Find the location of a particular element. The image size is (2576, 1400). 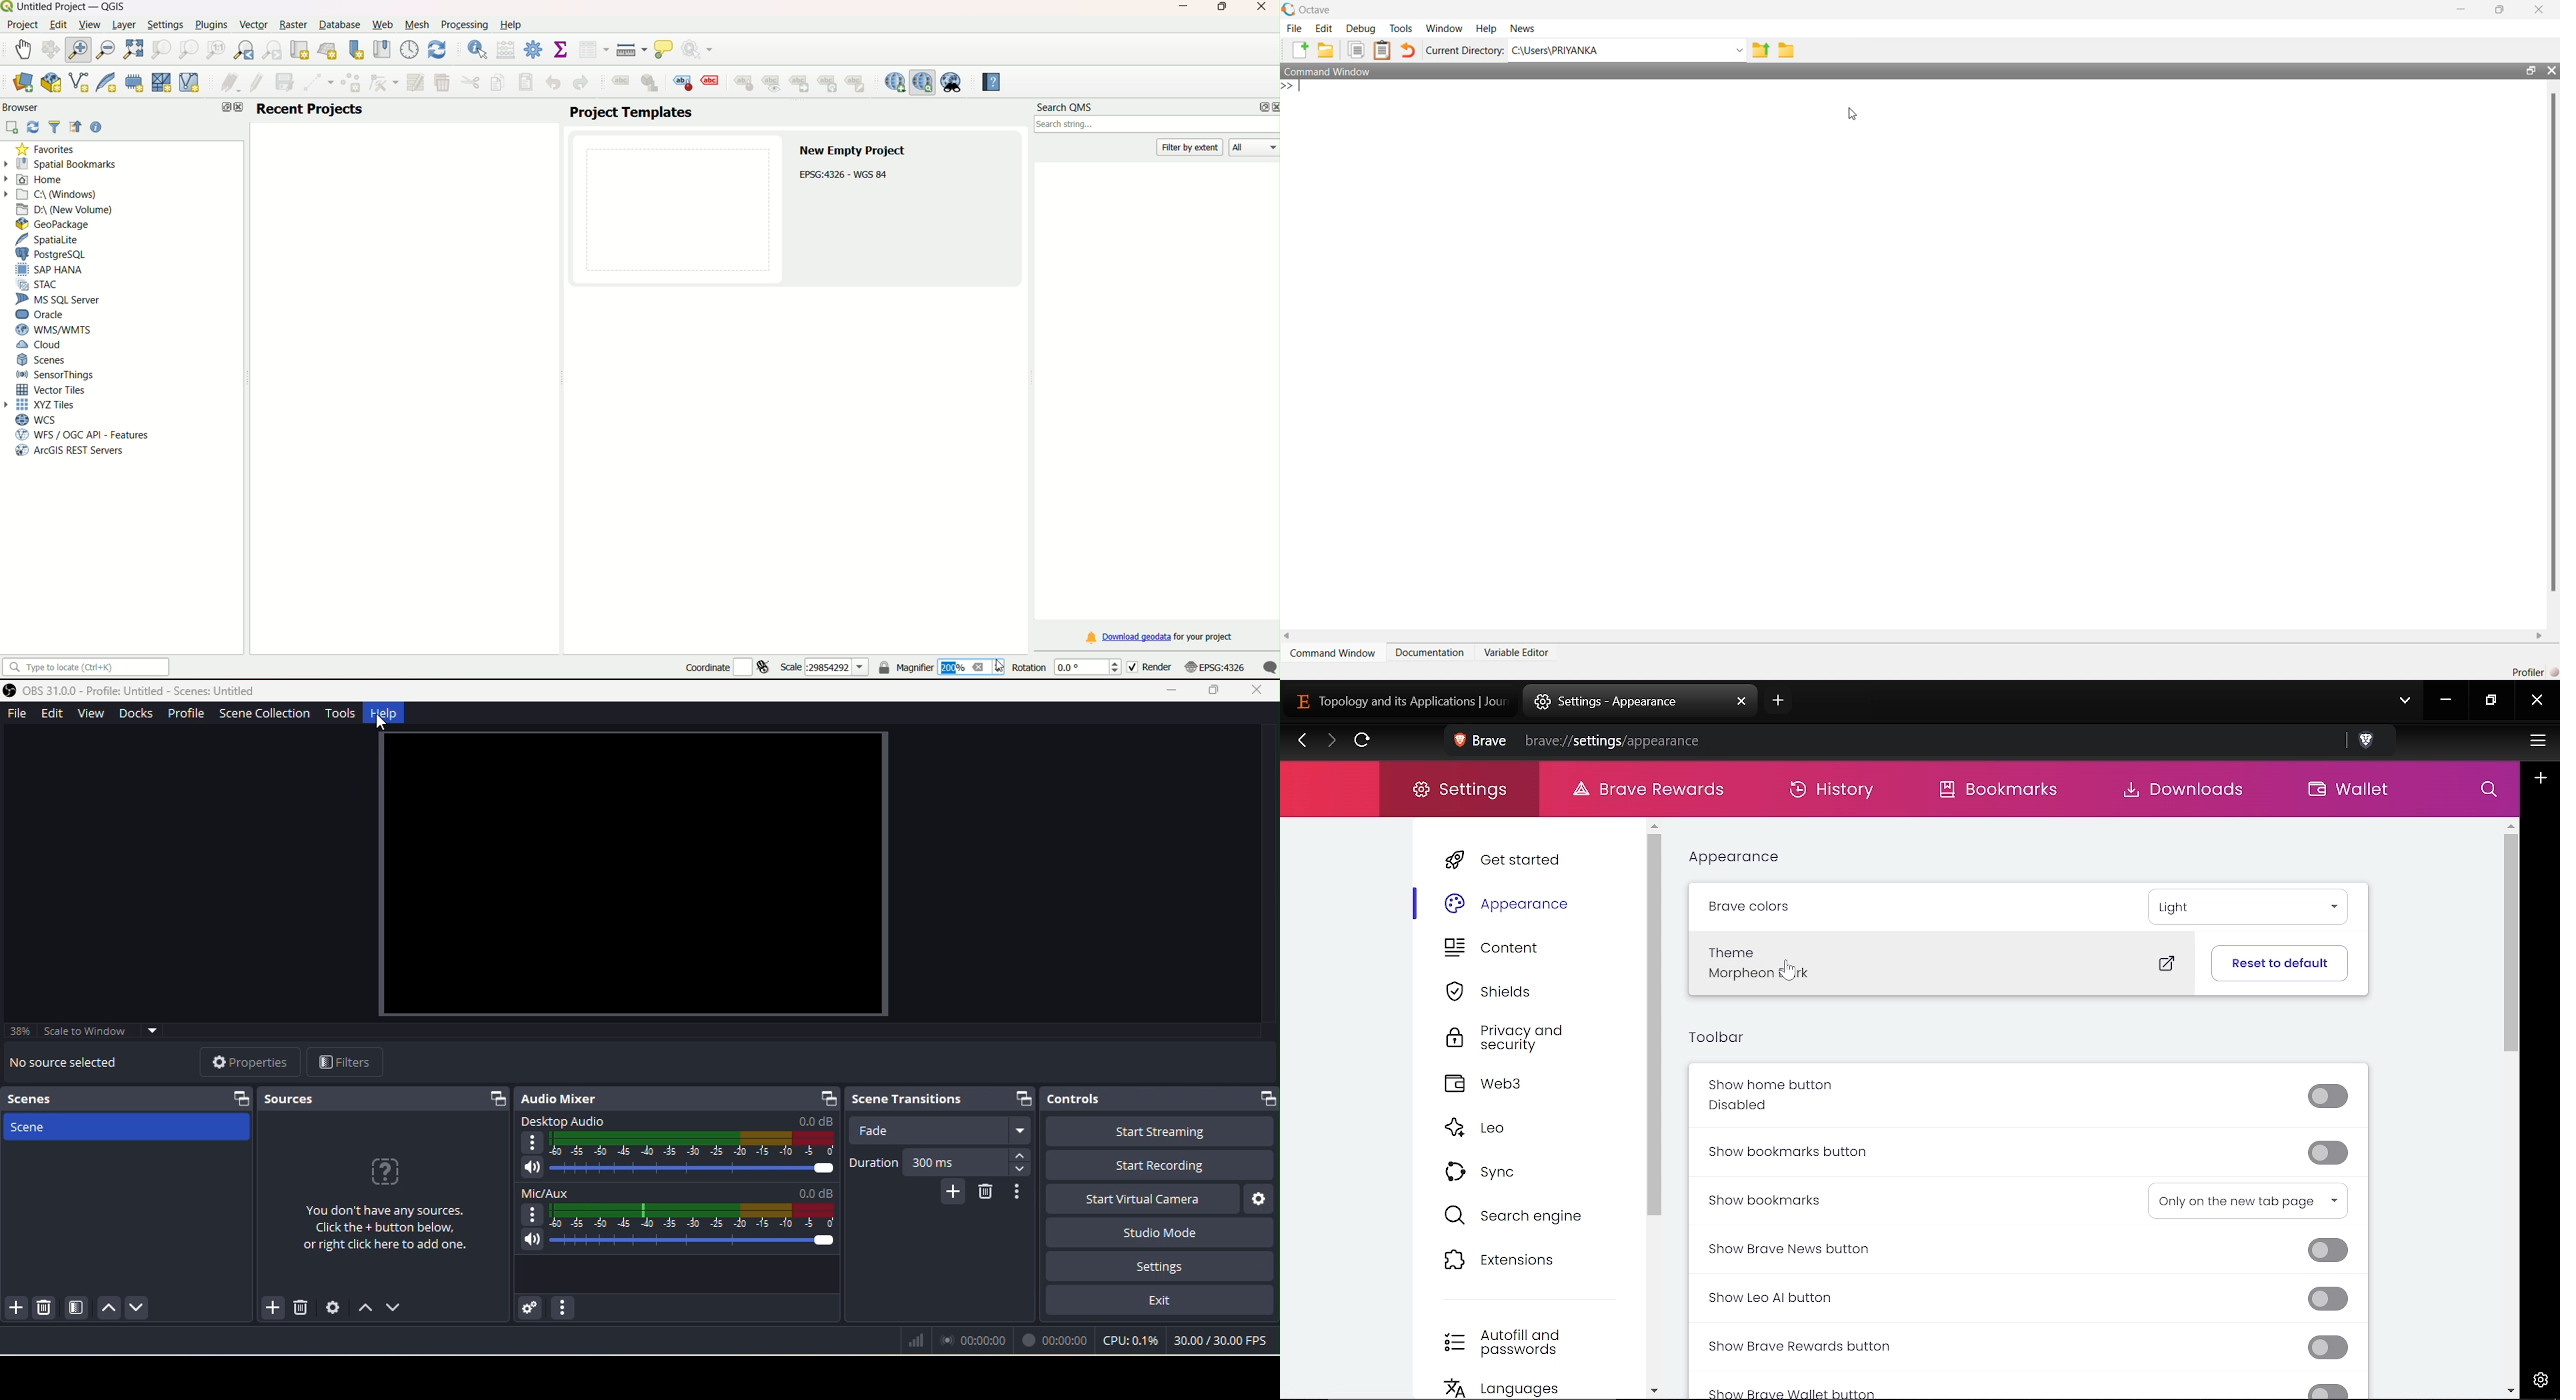

Move down is located at coordinates (1654, 1390).